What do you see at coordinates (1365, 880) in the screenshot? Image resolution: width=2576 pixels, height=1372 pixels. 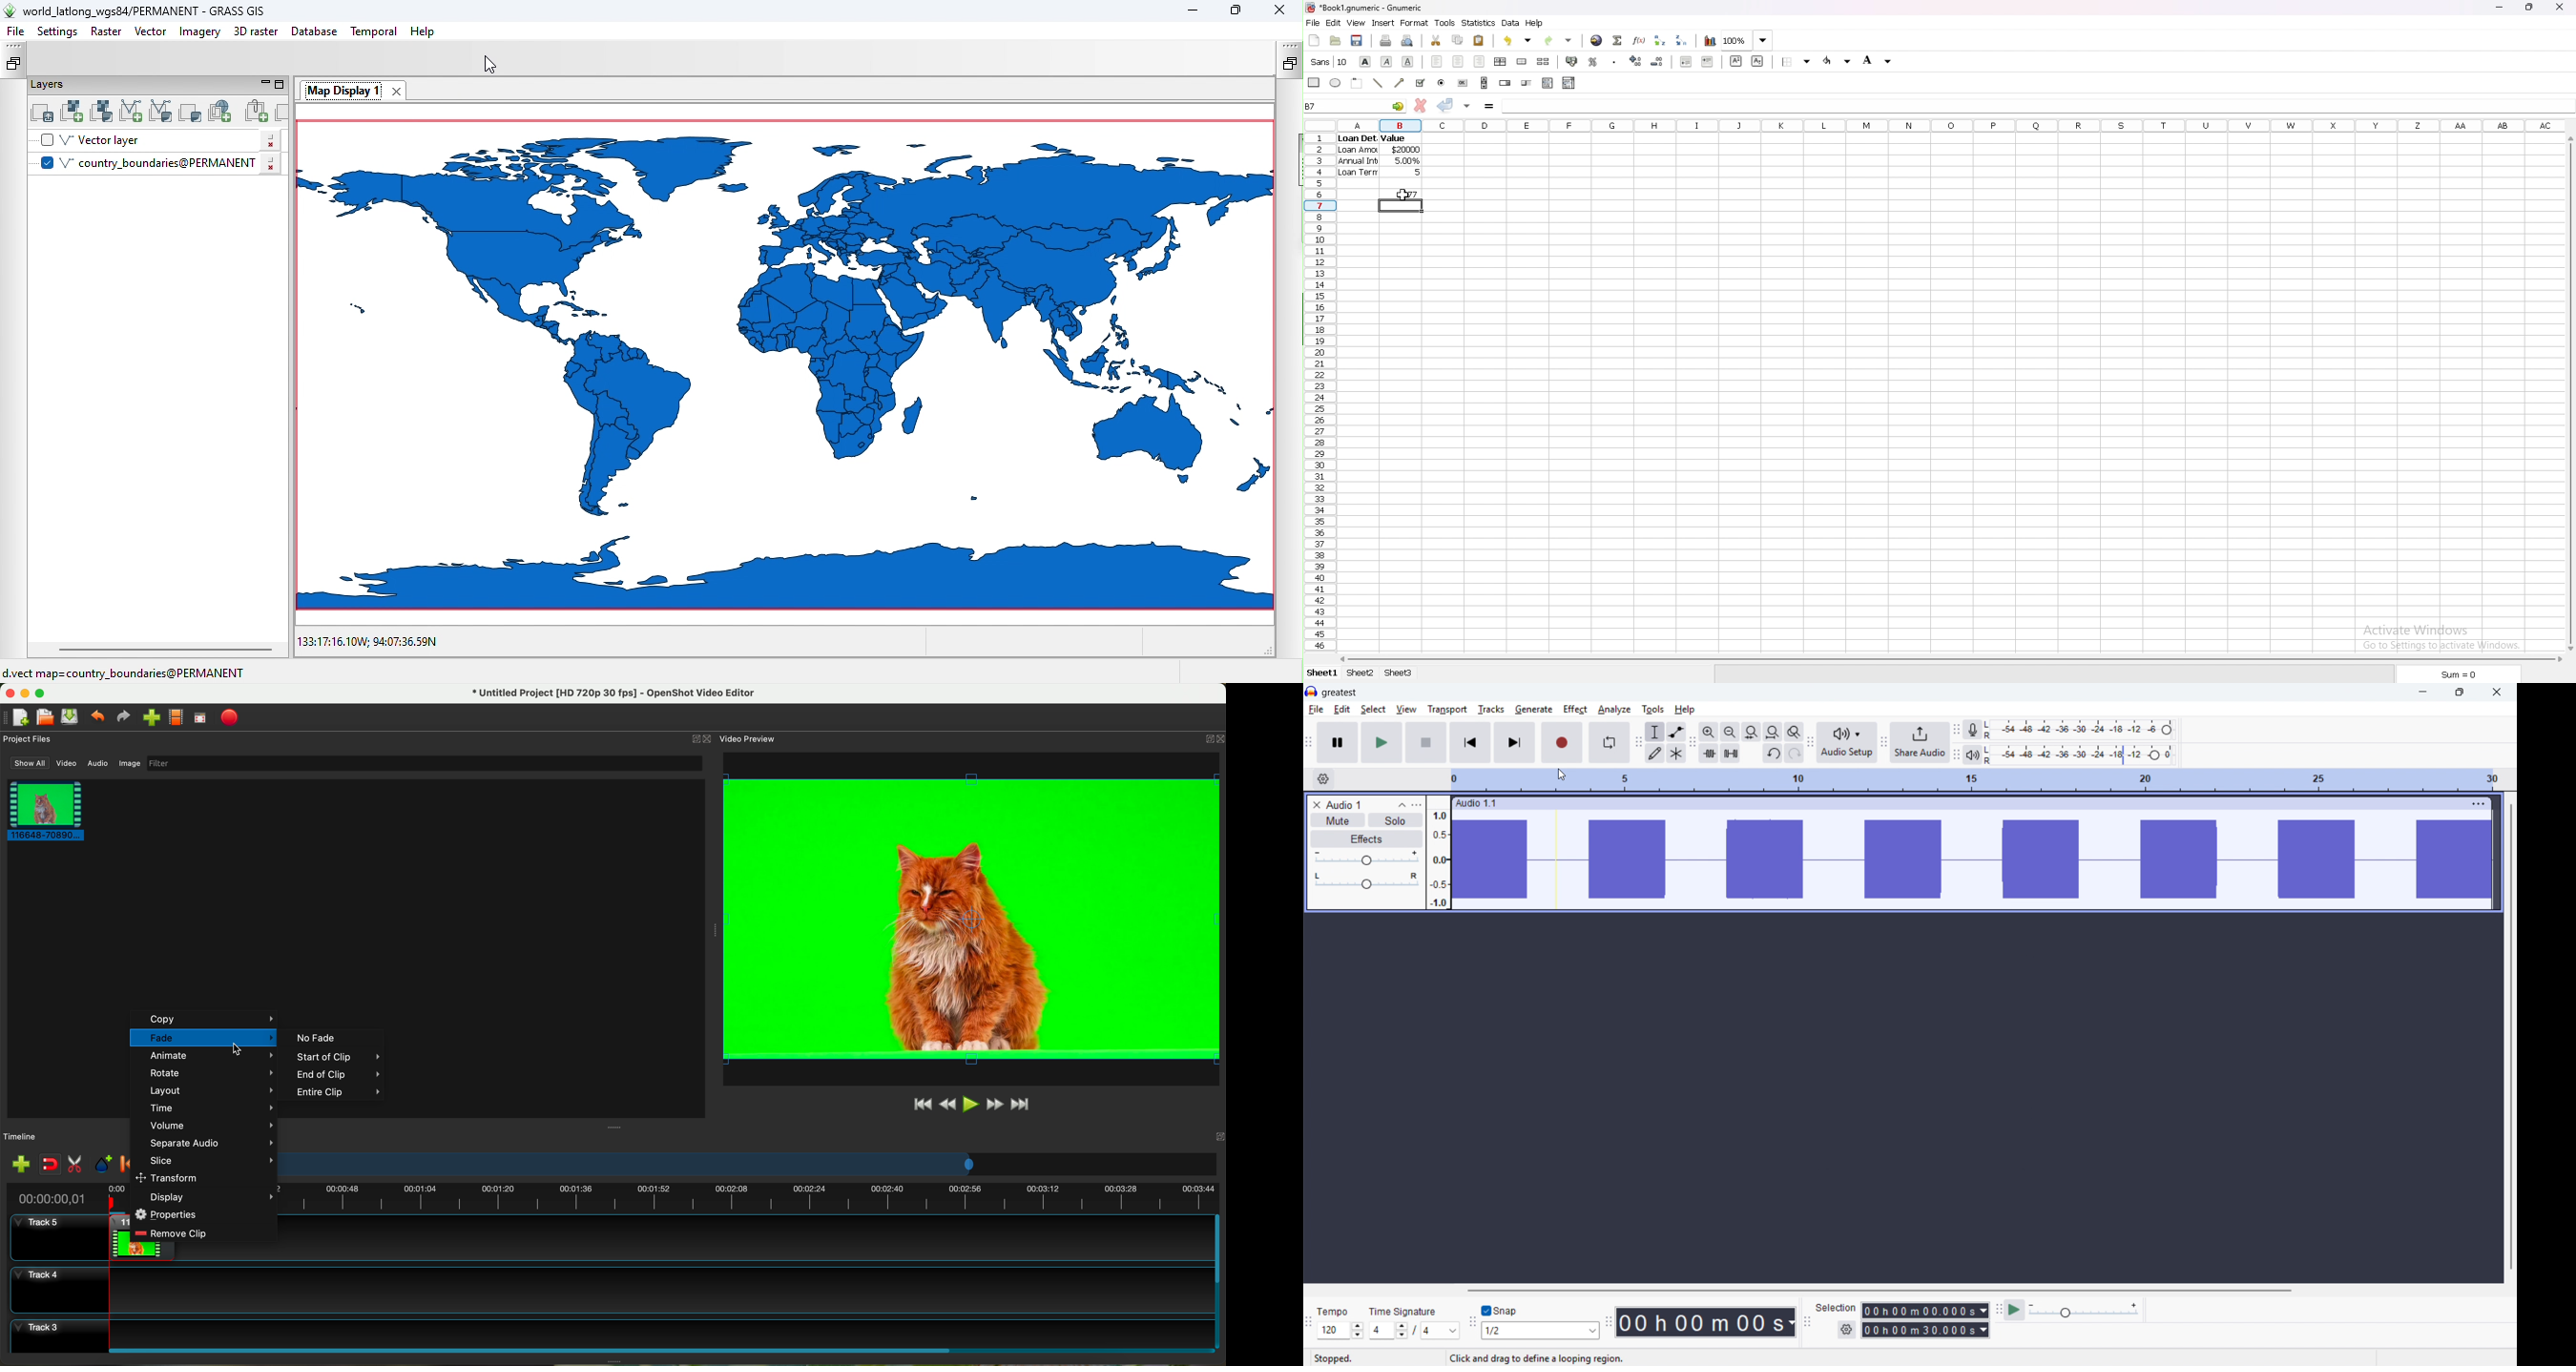 I see `Pan: Centre` at bounding box center [1365, 880].